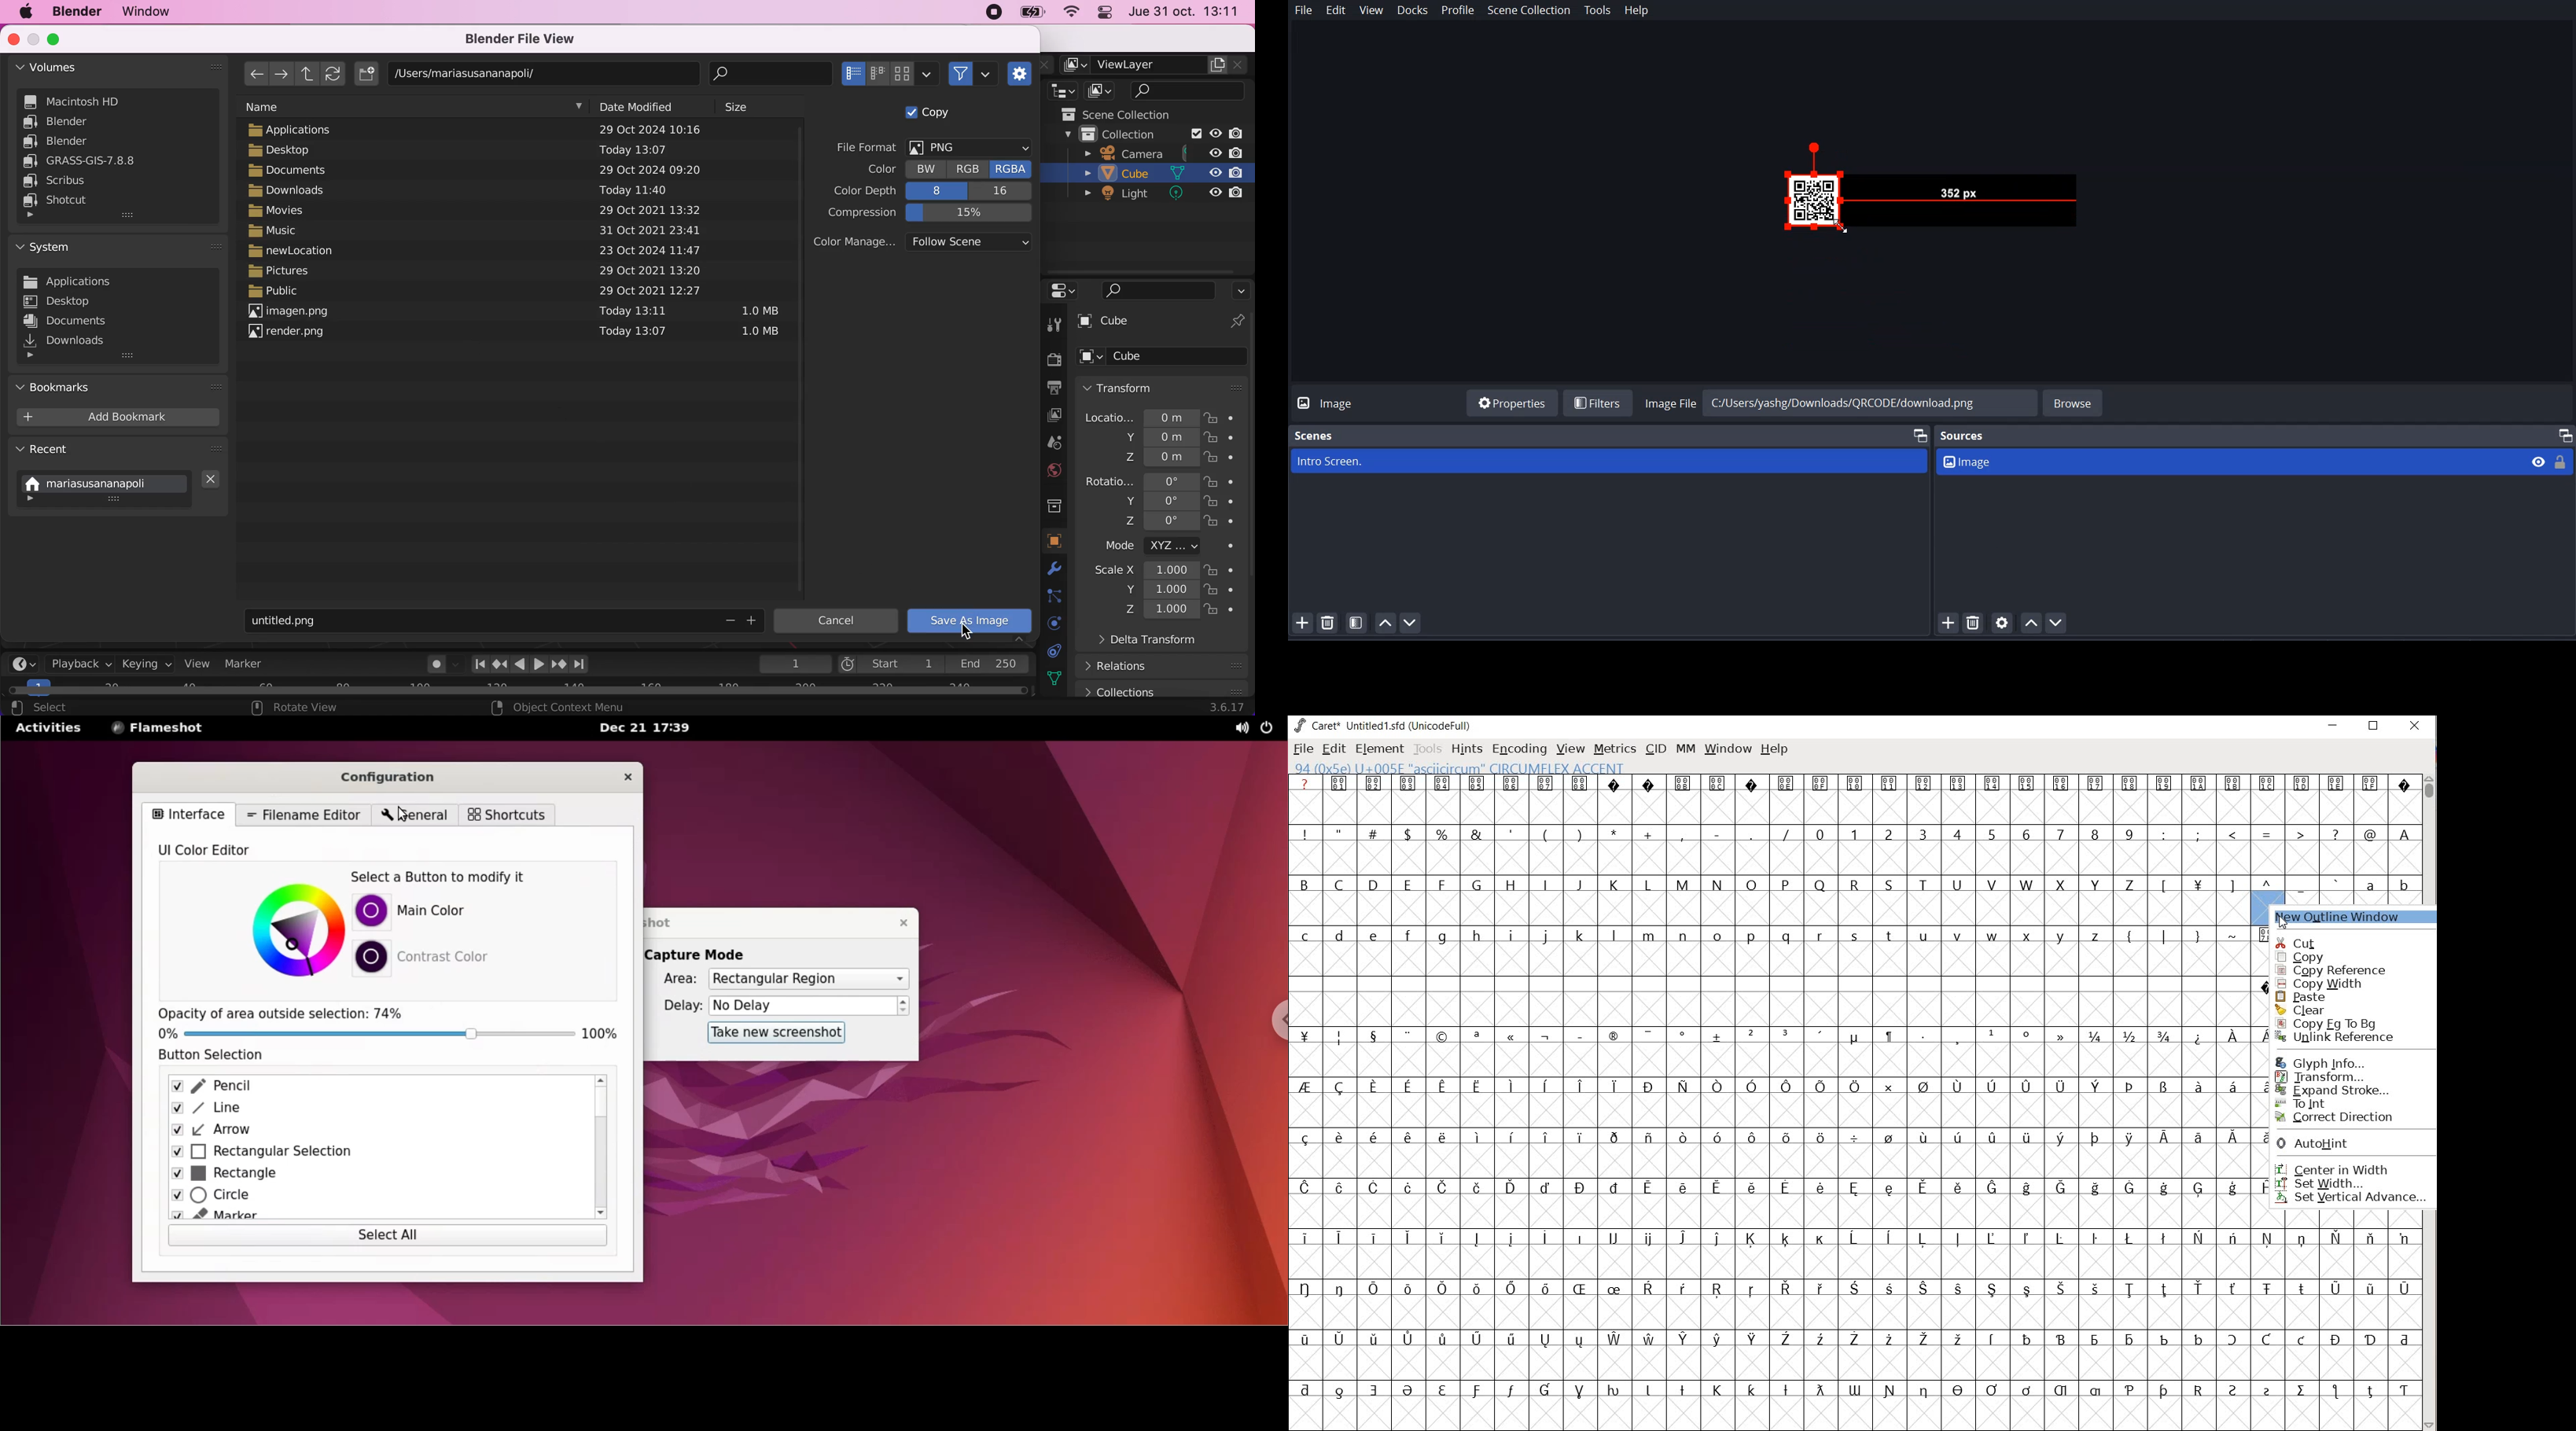 This screenshot has height=1456, width=2576. What do you see at coordinates (2331, 971) in the screenshot?
I see `copy reference` at bounding box center [2331, 971].